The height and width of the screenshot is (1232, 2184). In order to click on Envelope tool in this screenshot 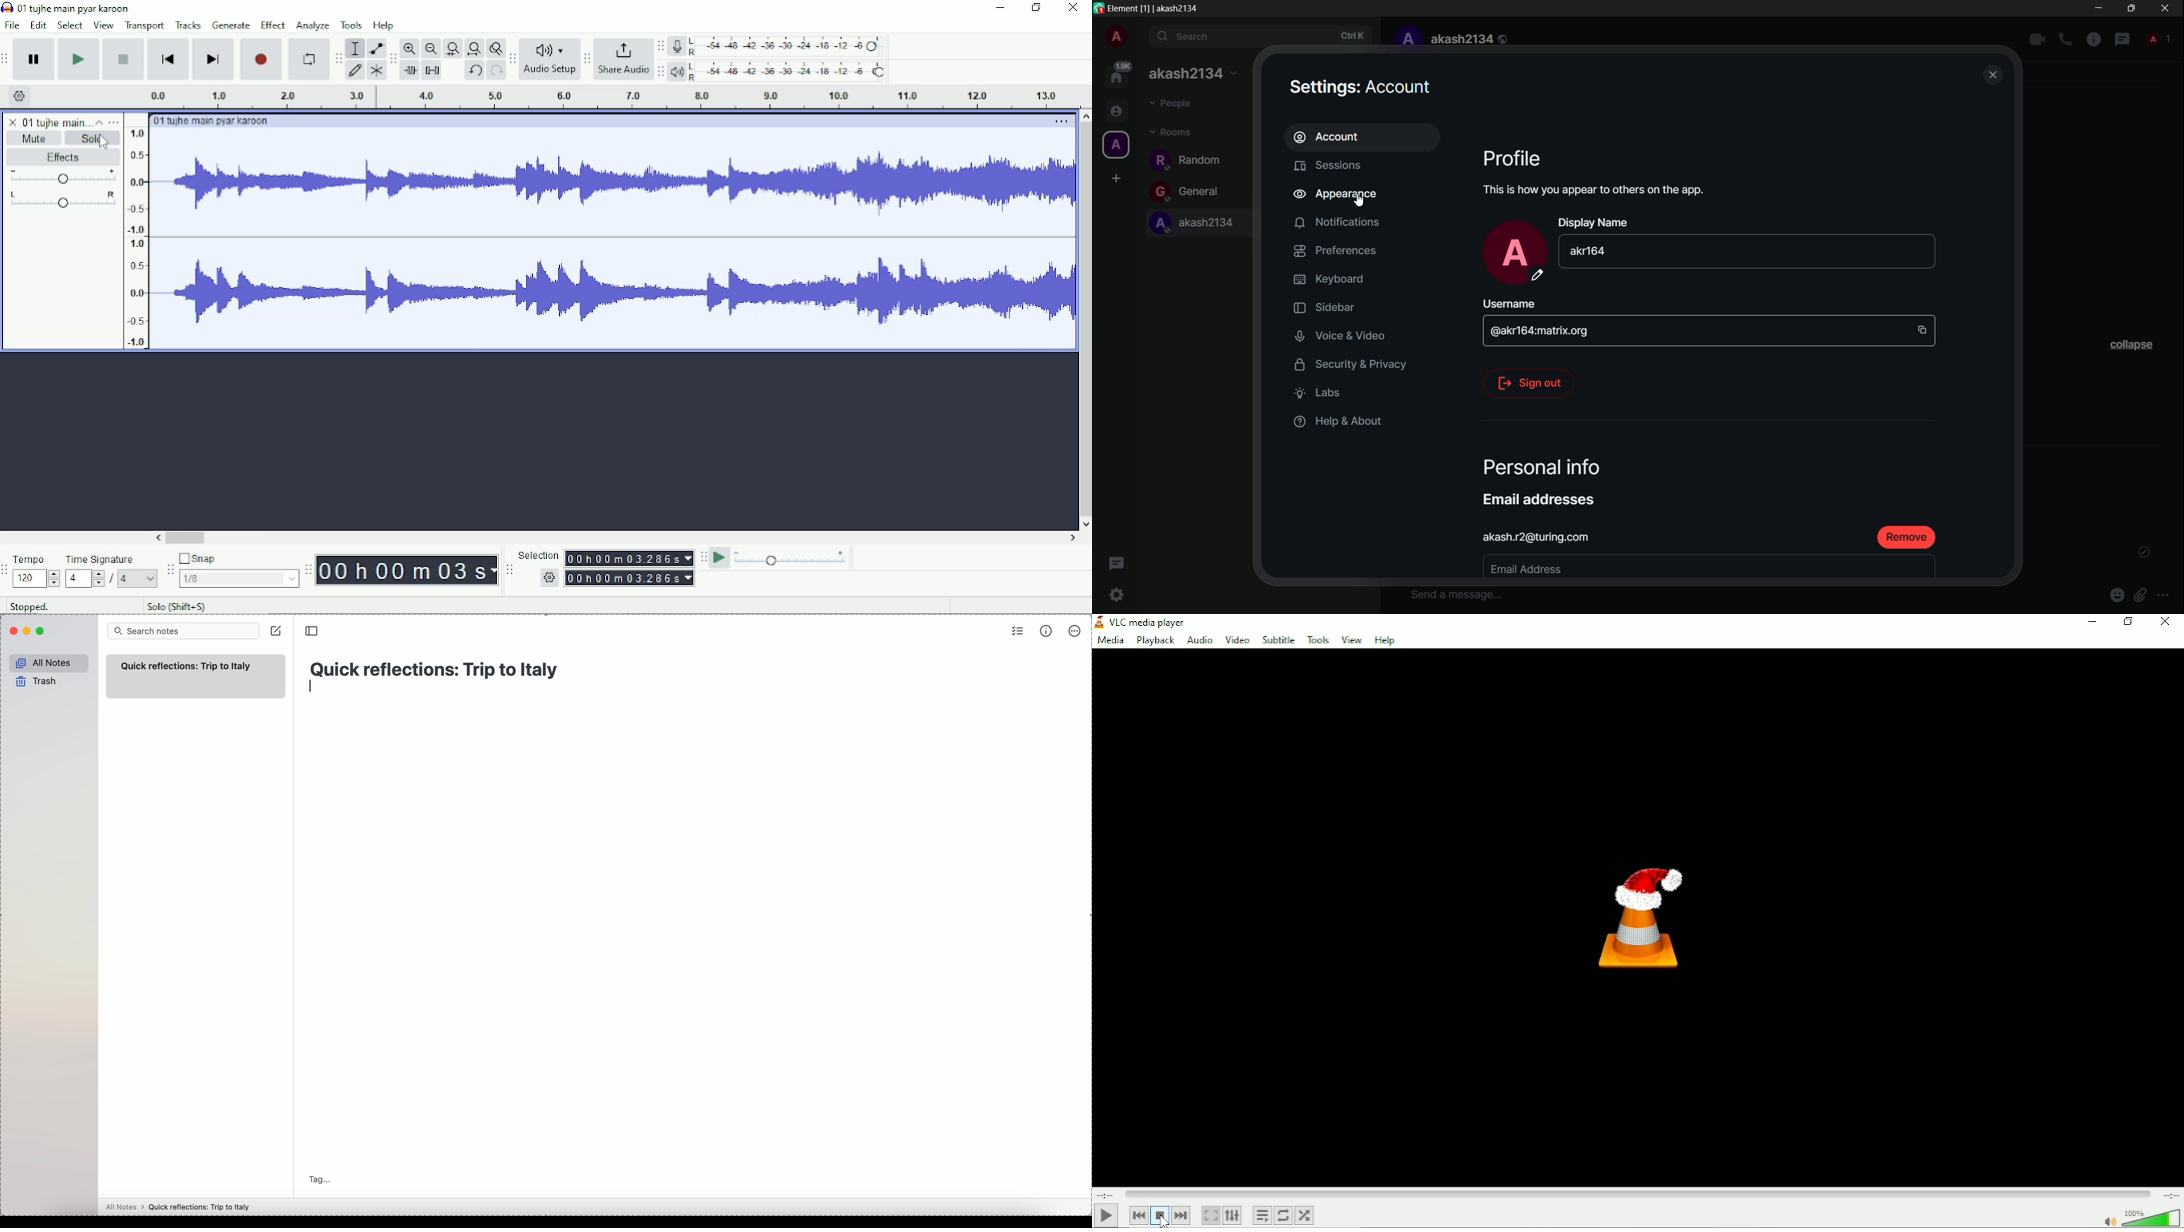, I will do `click(375, 49)`.